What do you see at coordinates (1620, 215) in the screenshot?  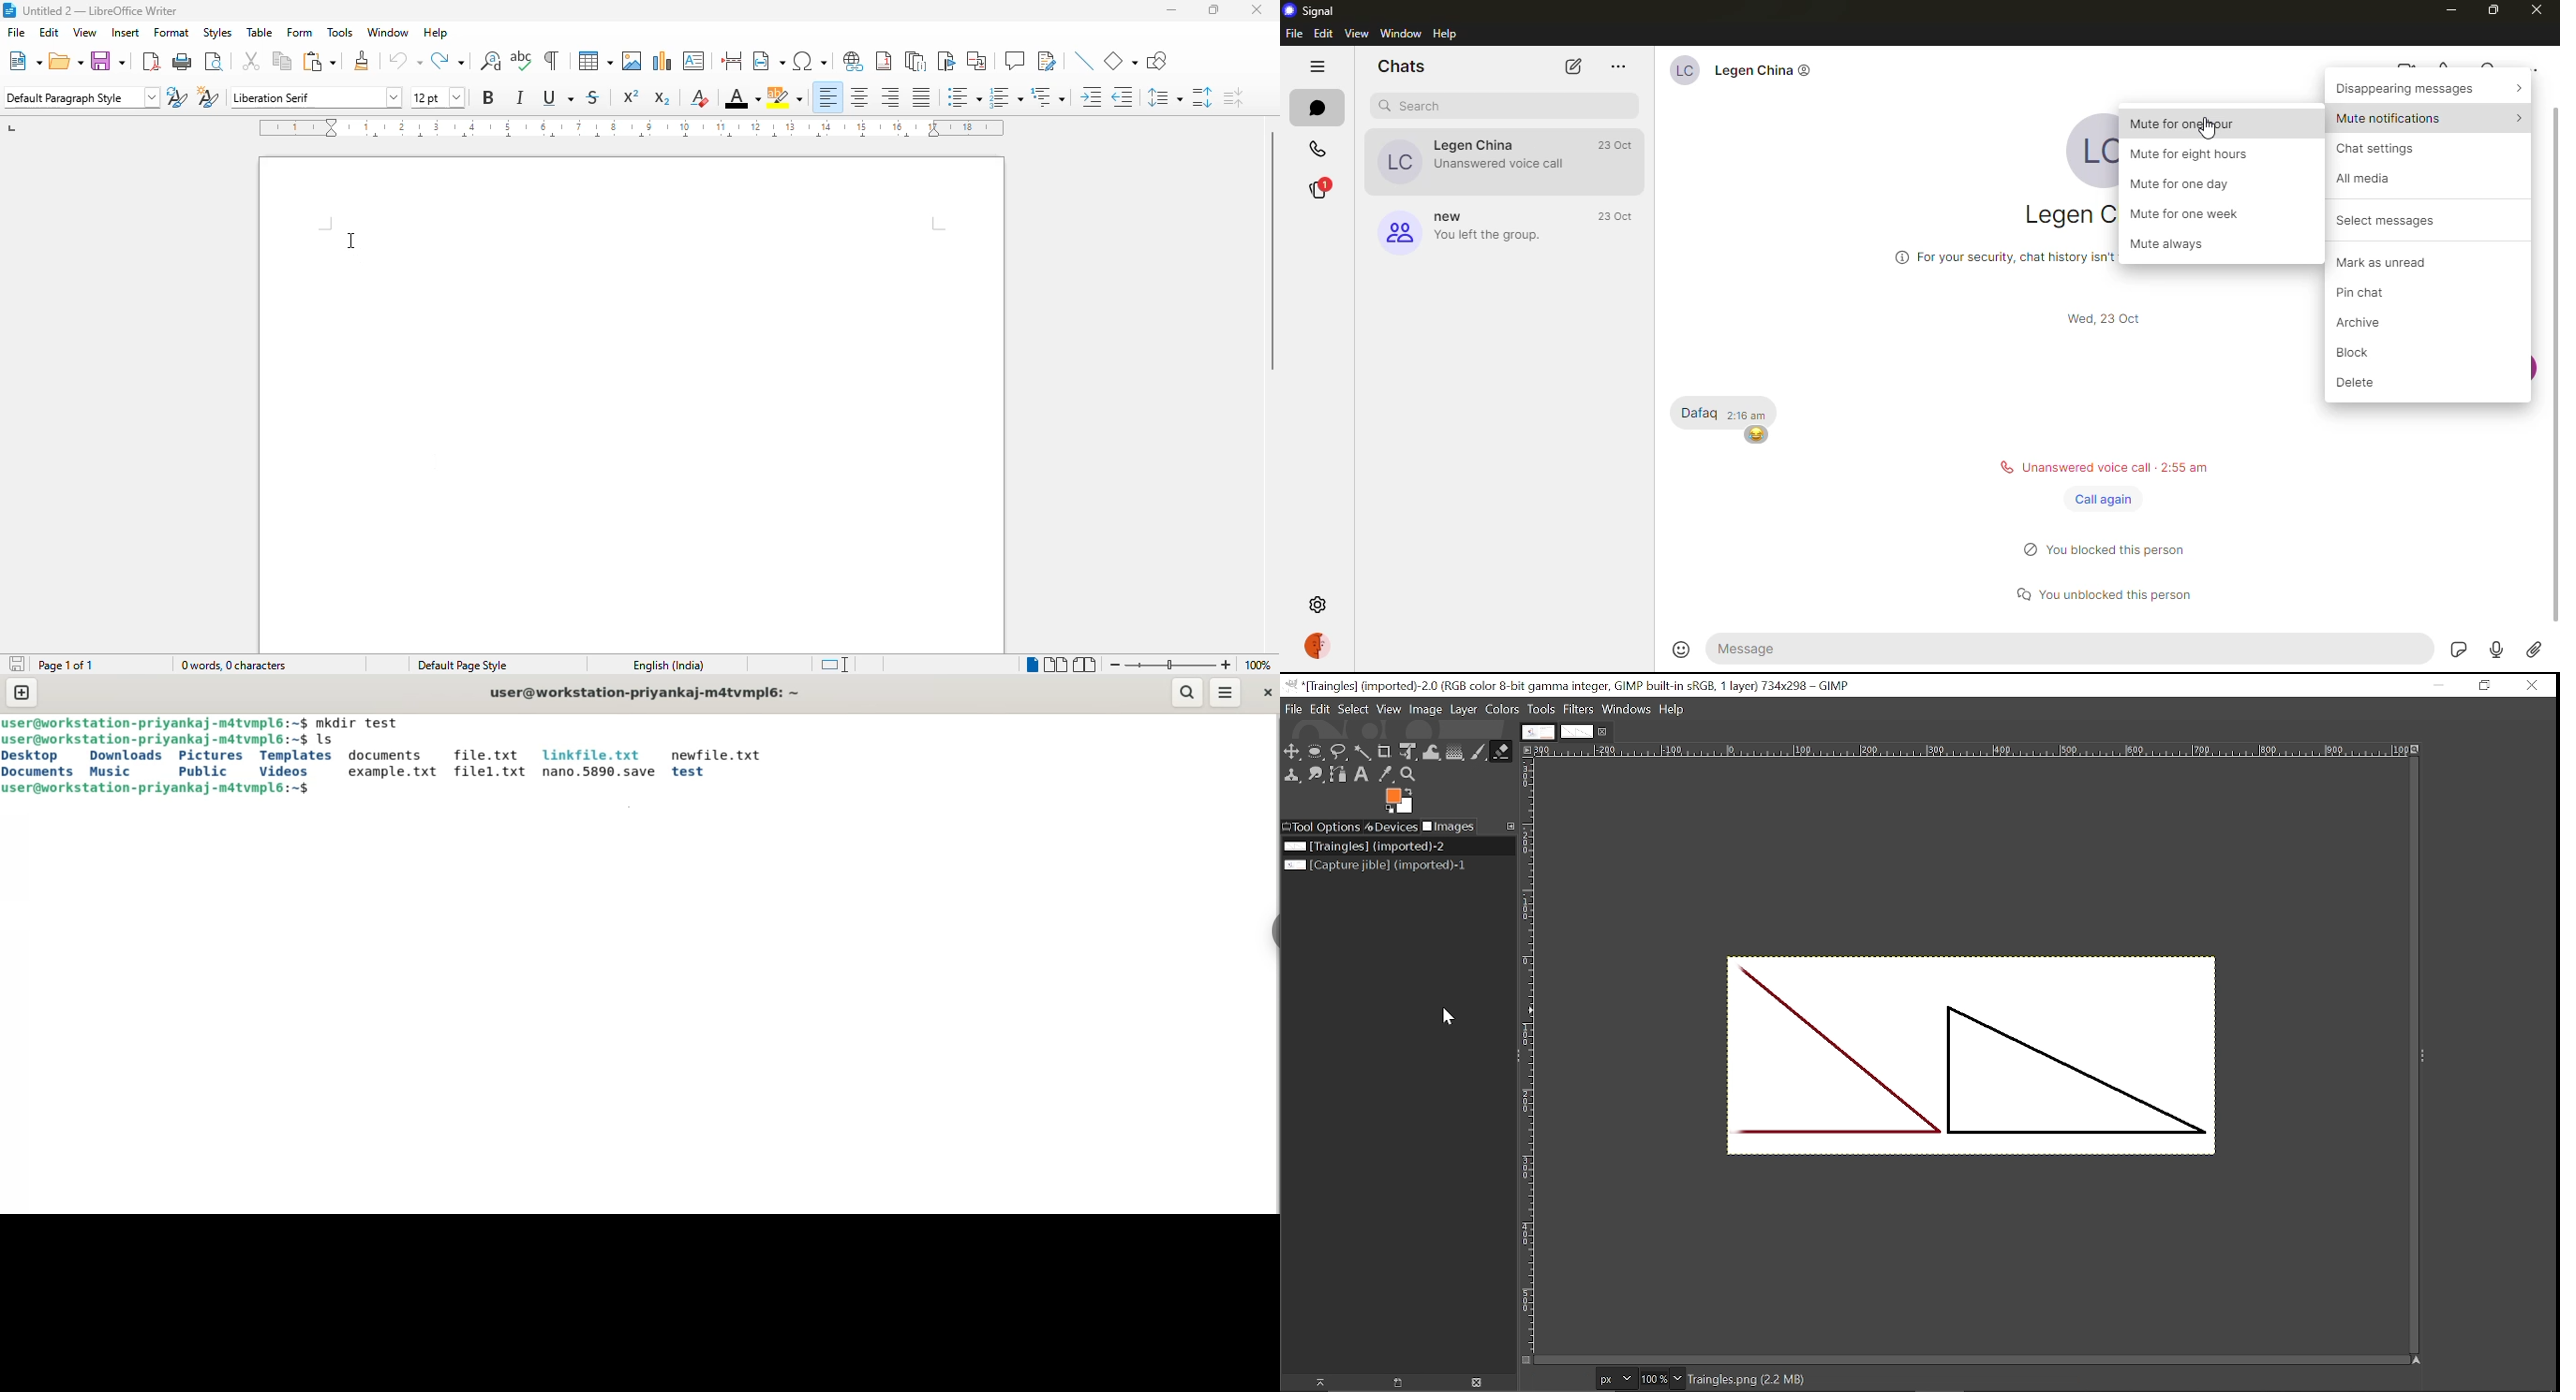 I see `time` at bounding box center [1620, 215].